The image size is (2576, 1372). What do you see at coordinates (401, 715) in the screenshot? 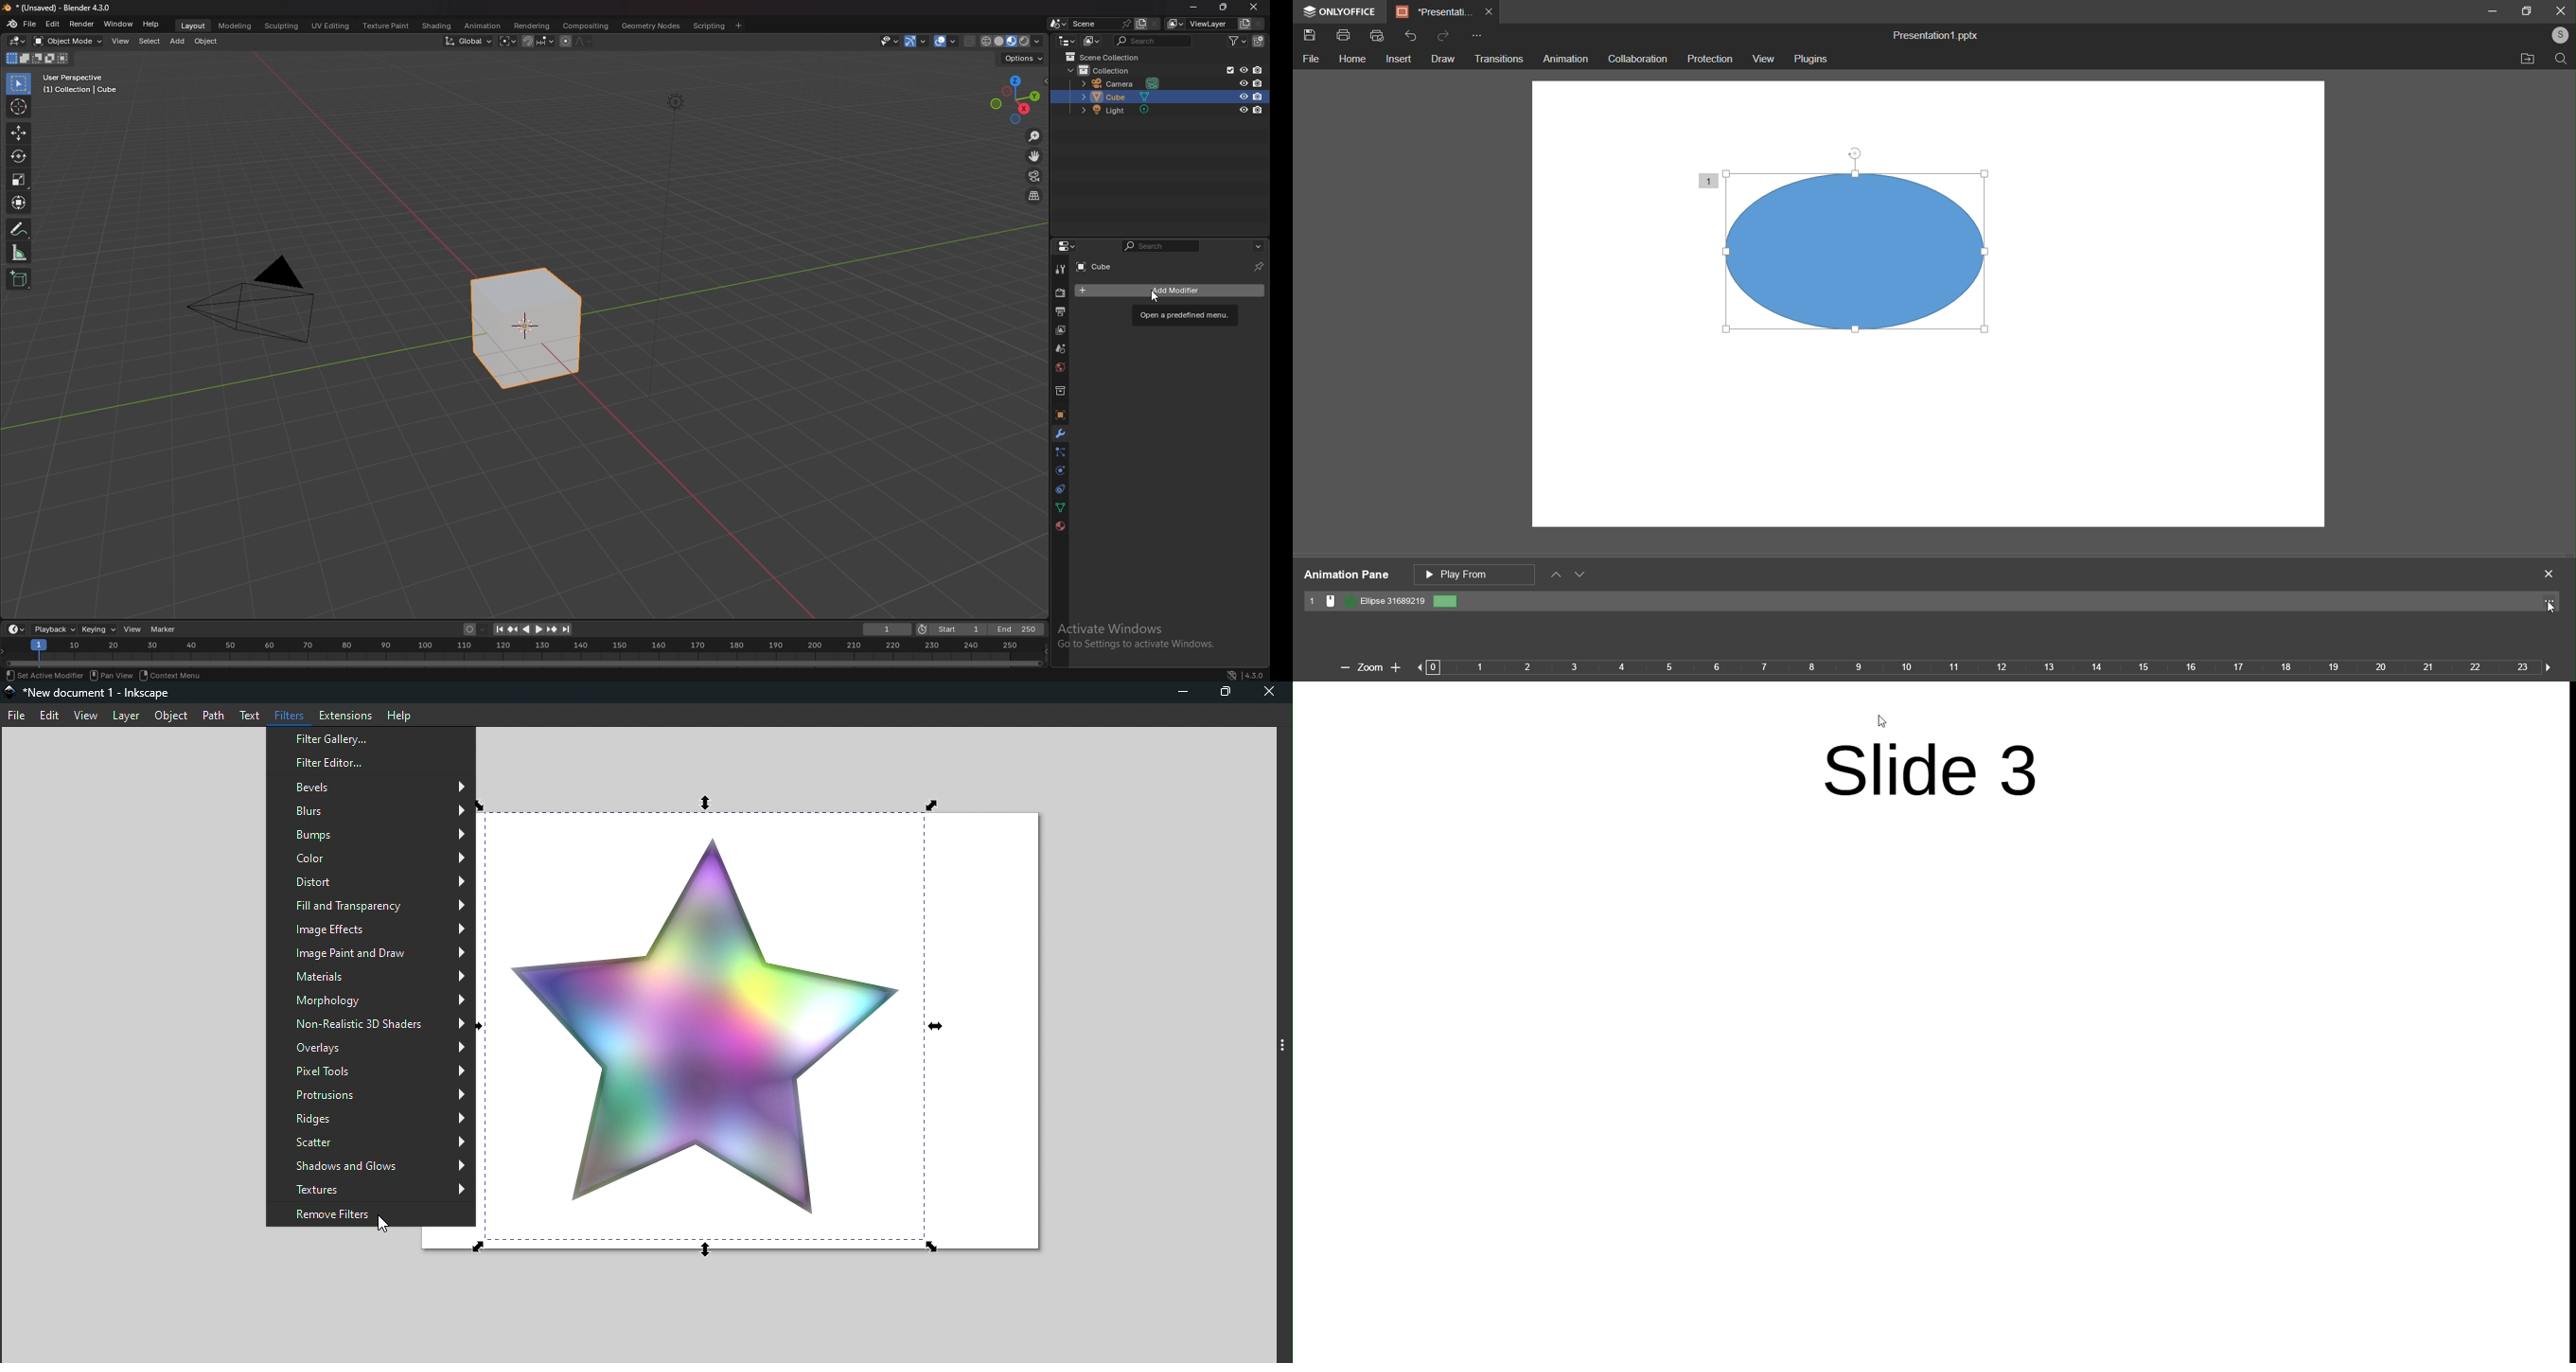
I see `Help` at bounding box center [401, 715].